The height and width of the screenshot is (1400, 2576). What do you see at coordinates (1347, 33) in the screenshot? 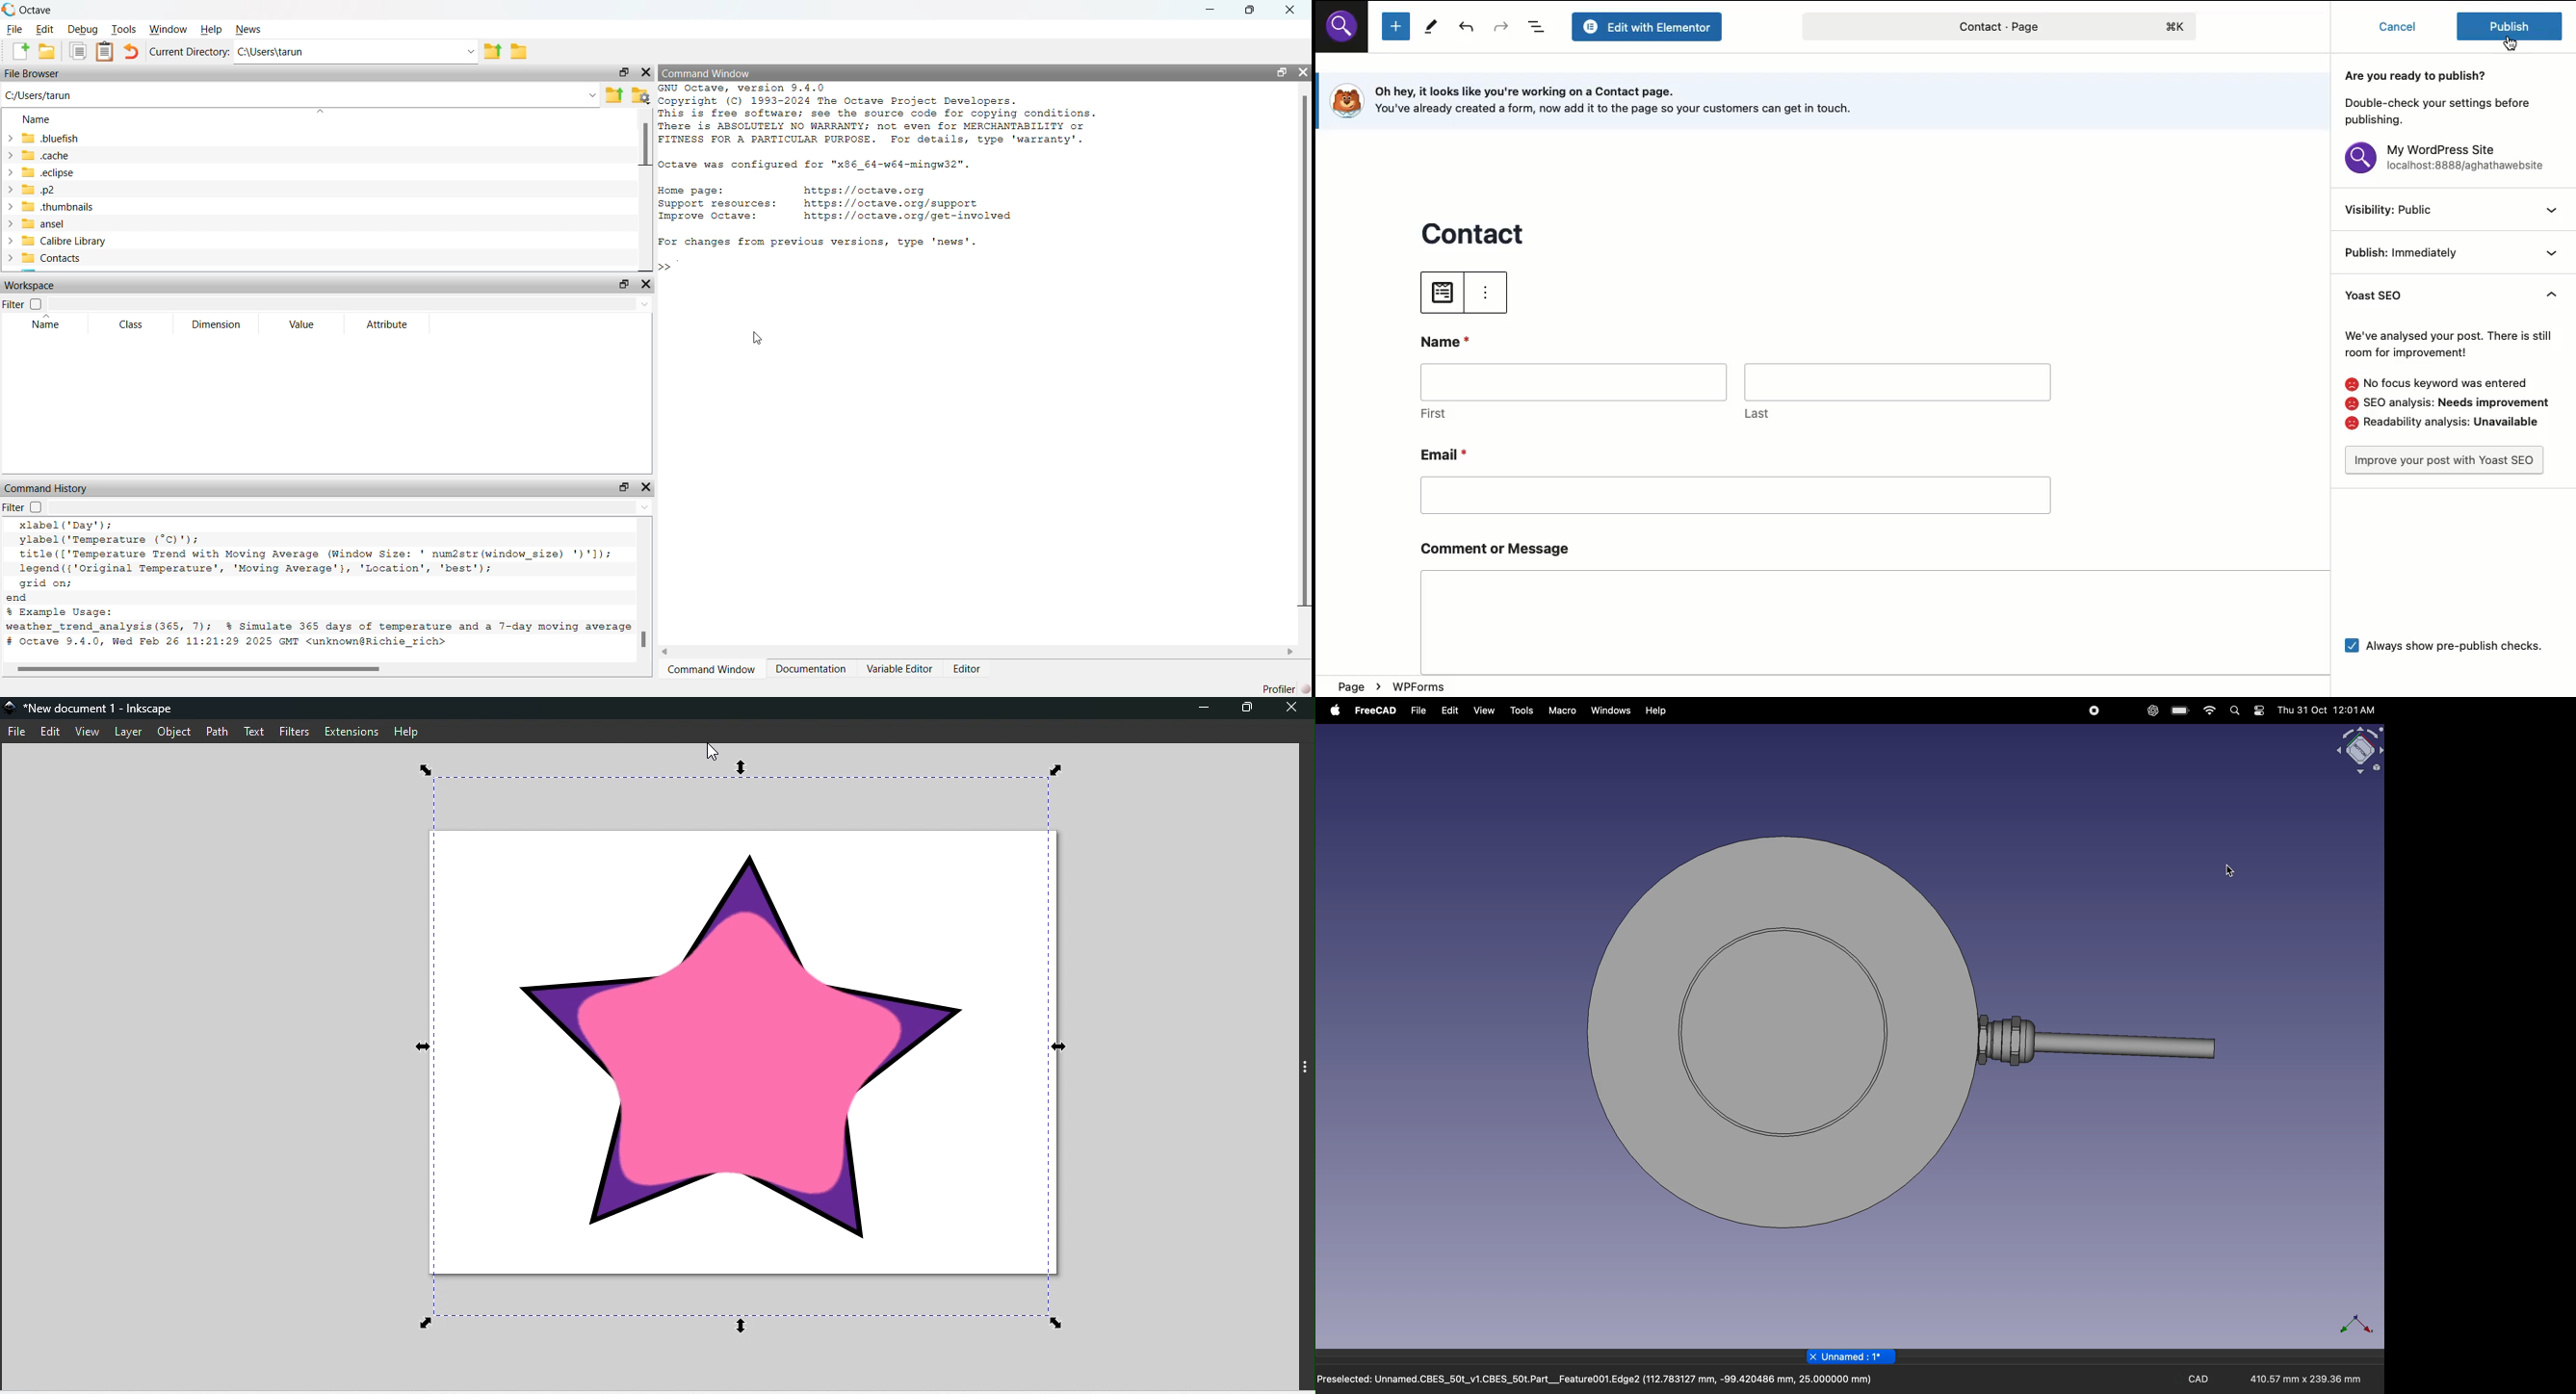
I see `search` at bounding box center [1347, 33].